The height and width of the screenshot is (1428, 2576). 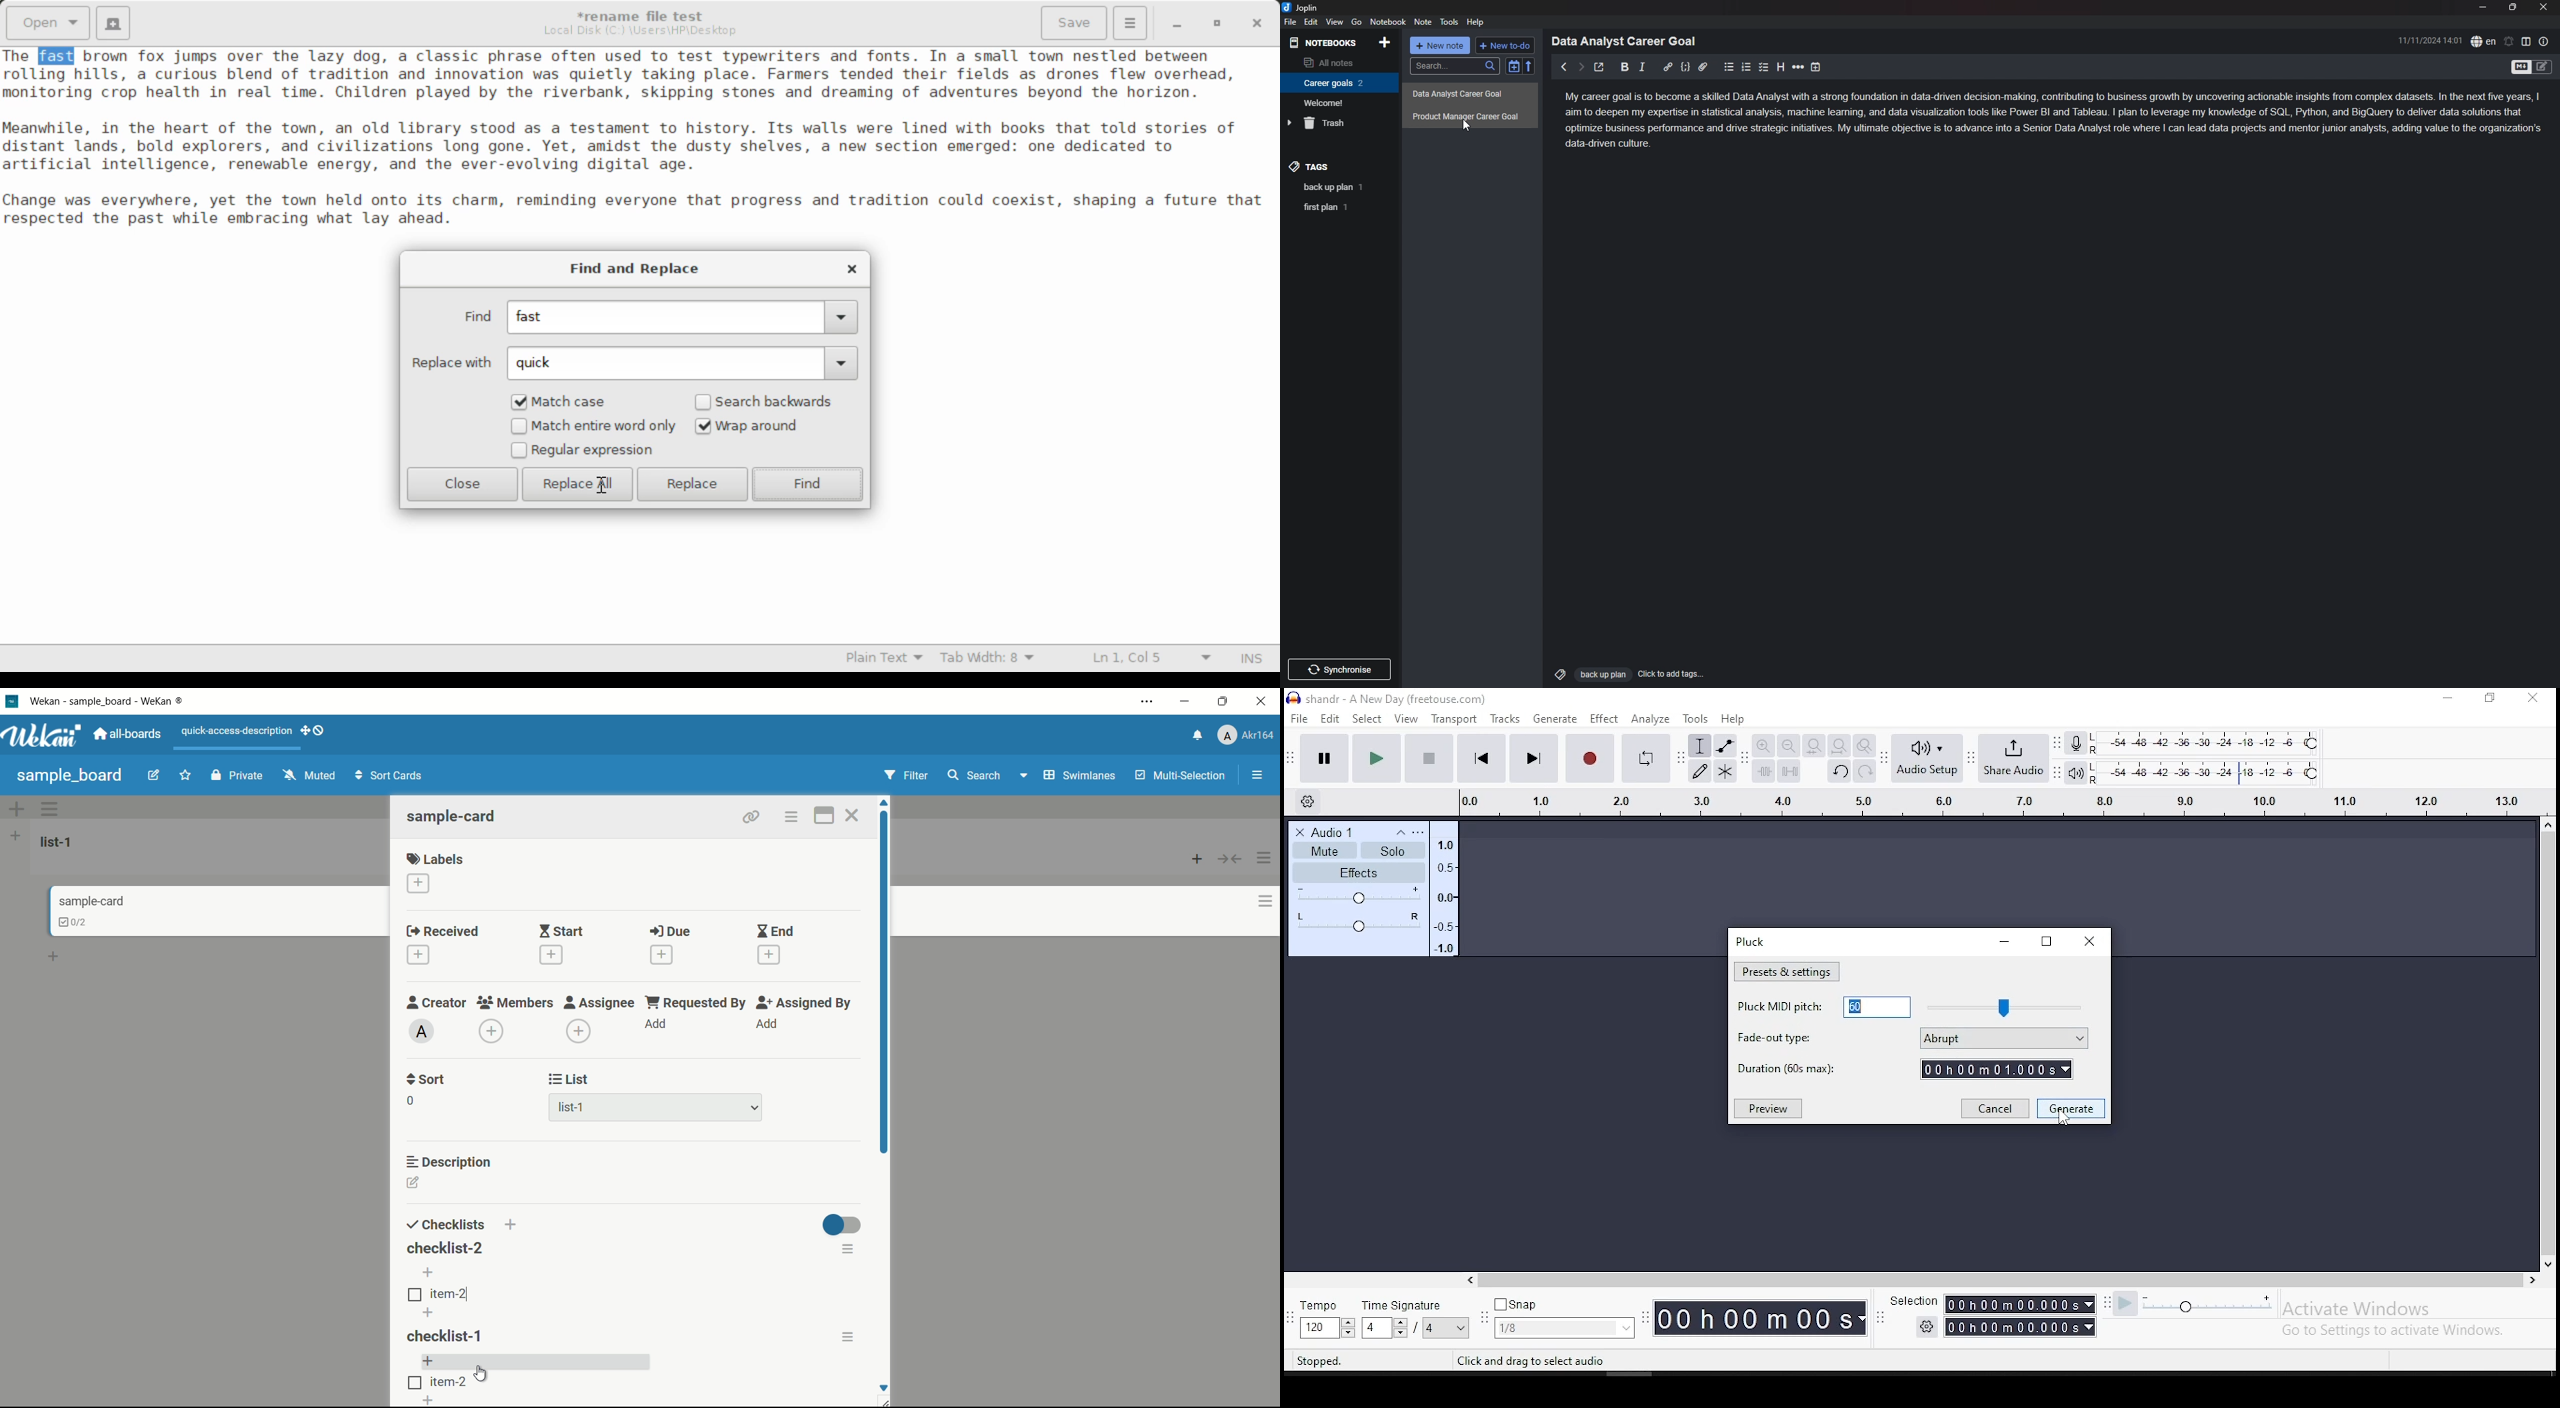 What do you see at coordinates (769, 955) in the screenshot?
I see `add date` at bounding box center [769, 955].